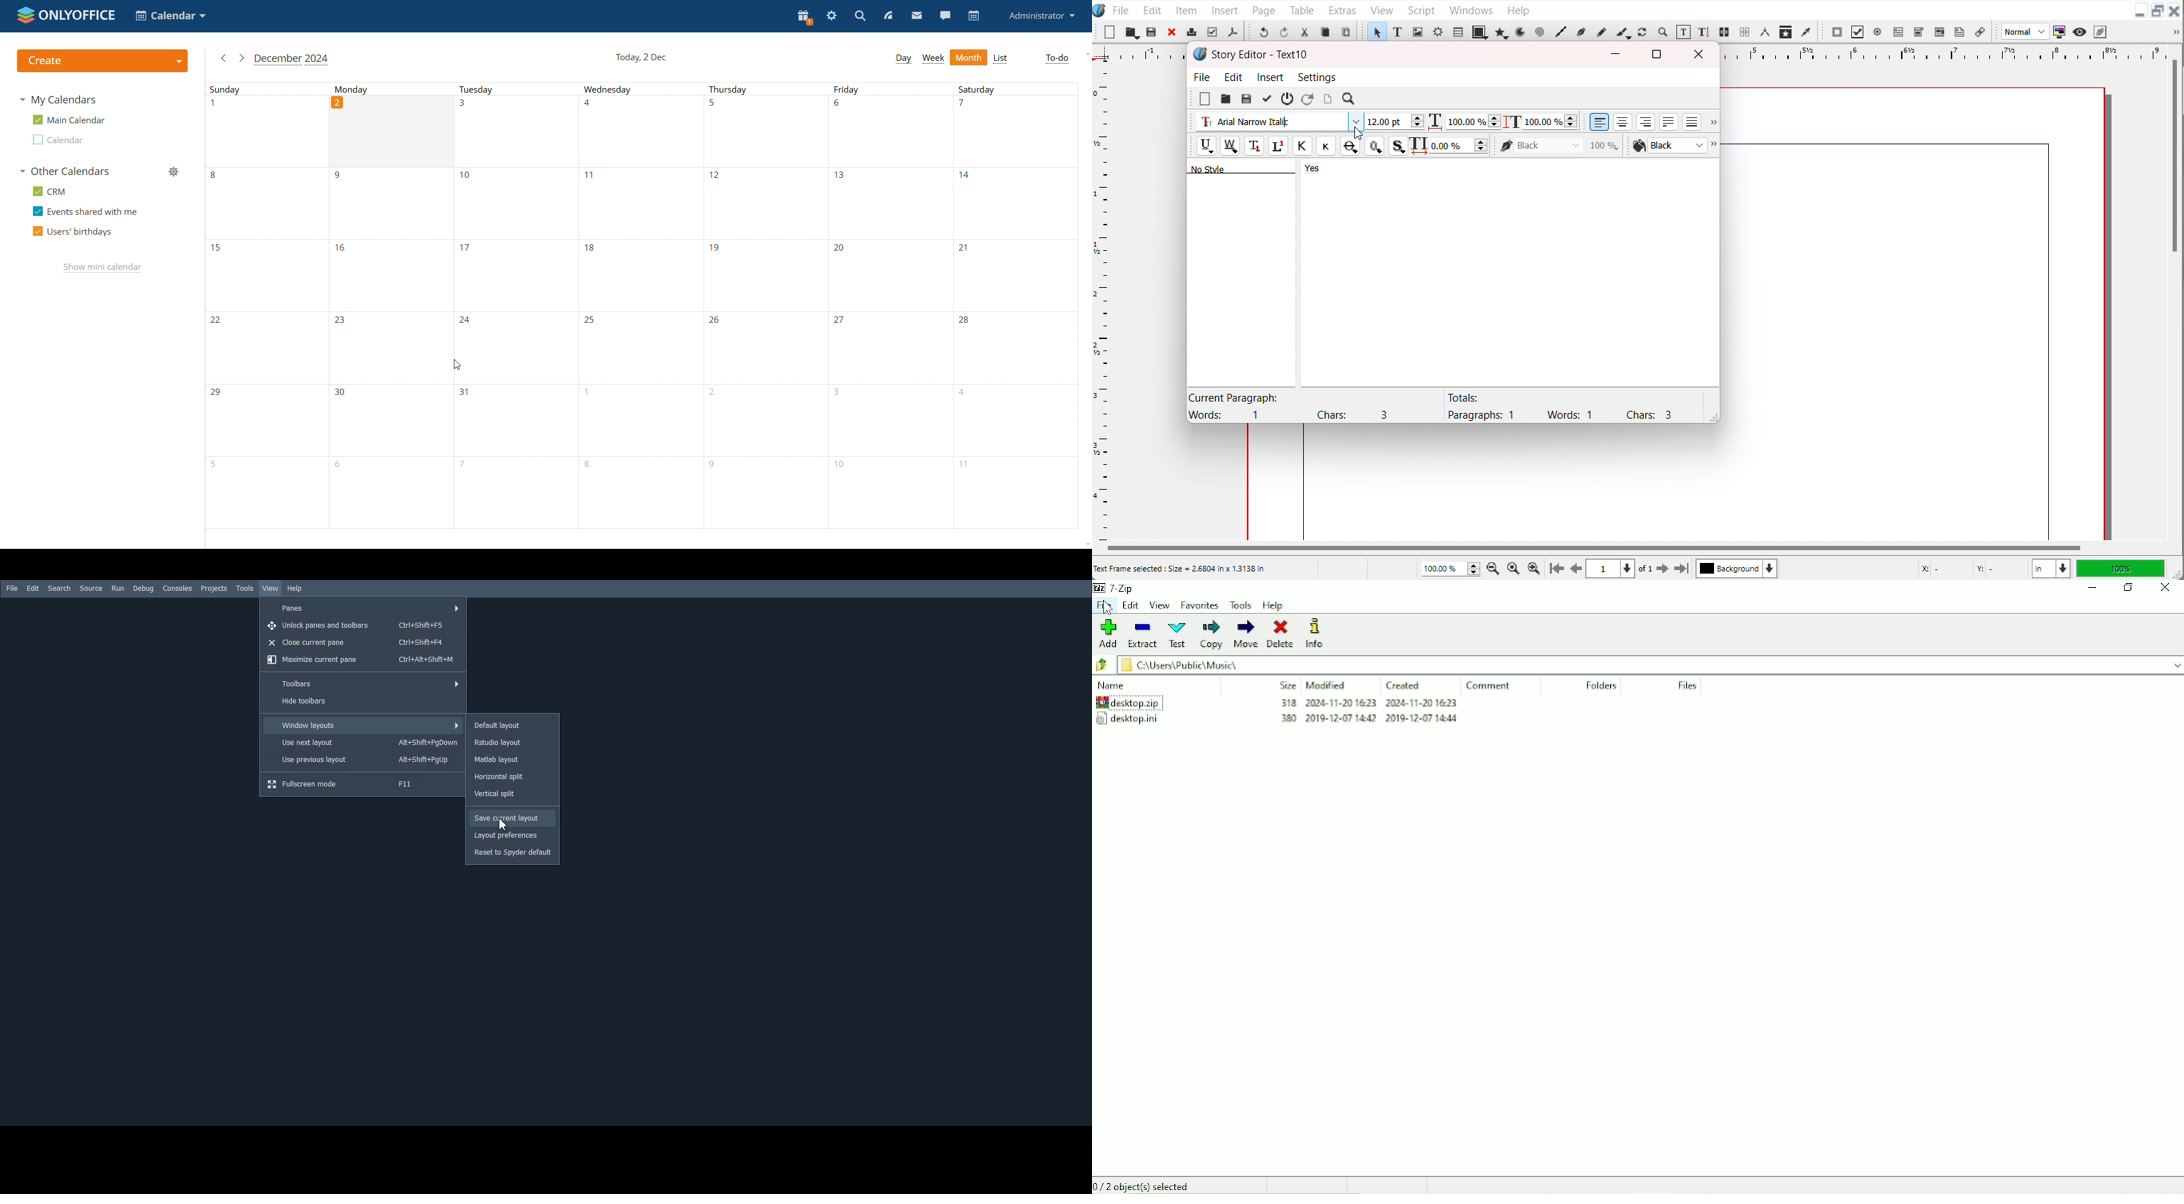 This screenshot has width=2184, height=1204. What do you see at coordinates (12, 588) in the screenshot?
I see `File` at bounding box center [12, 588].